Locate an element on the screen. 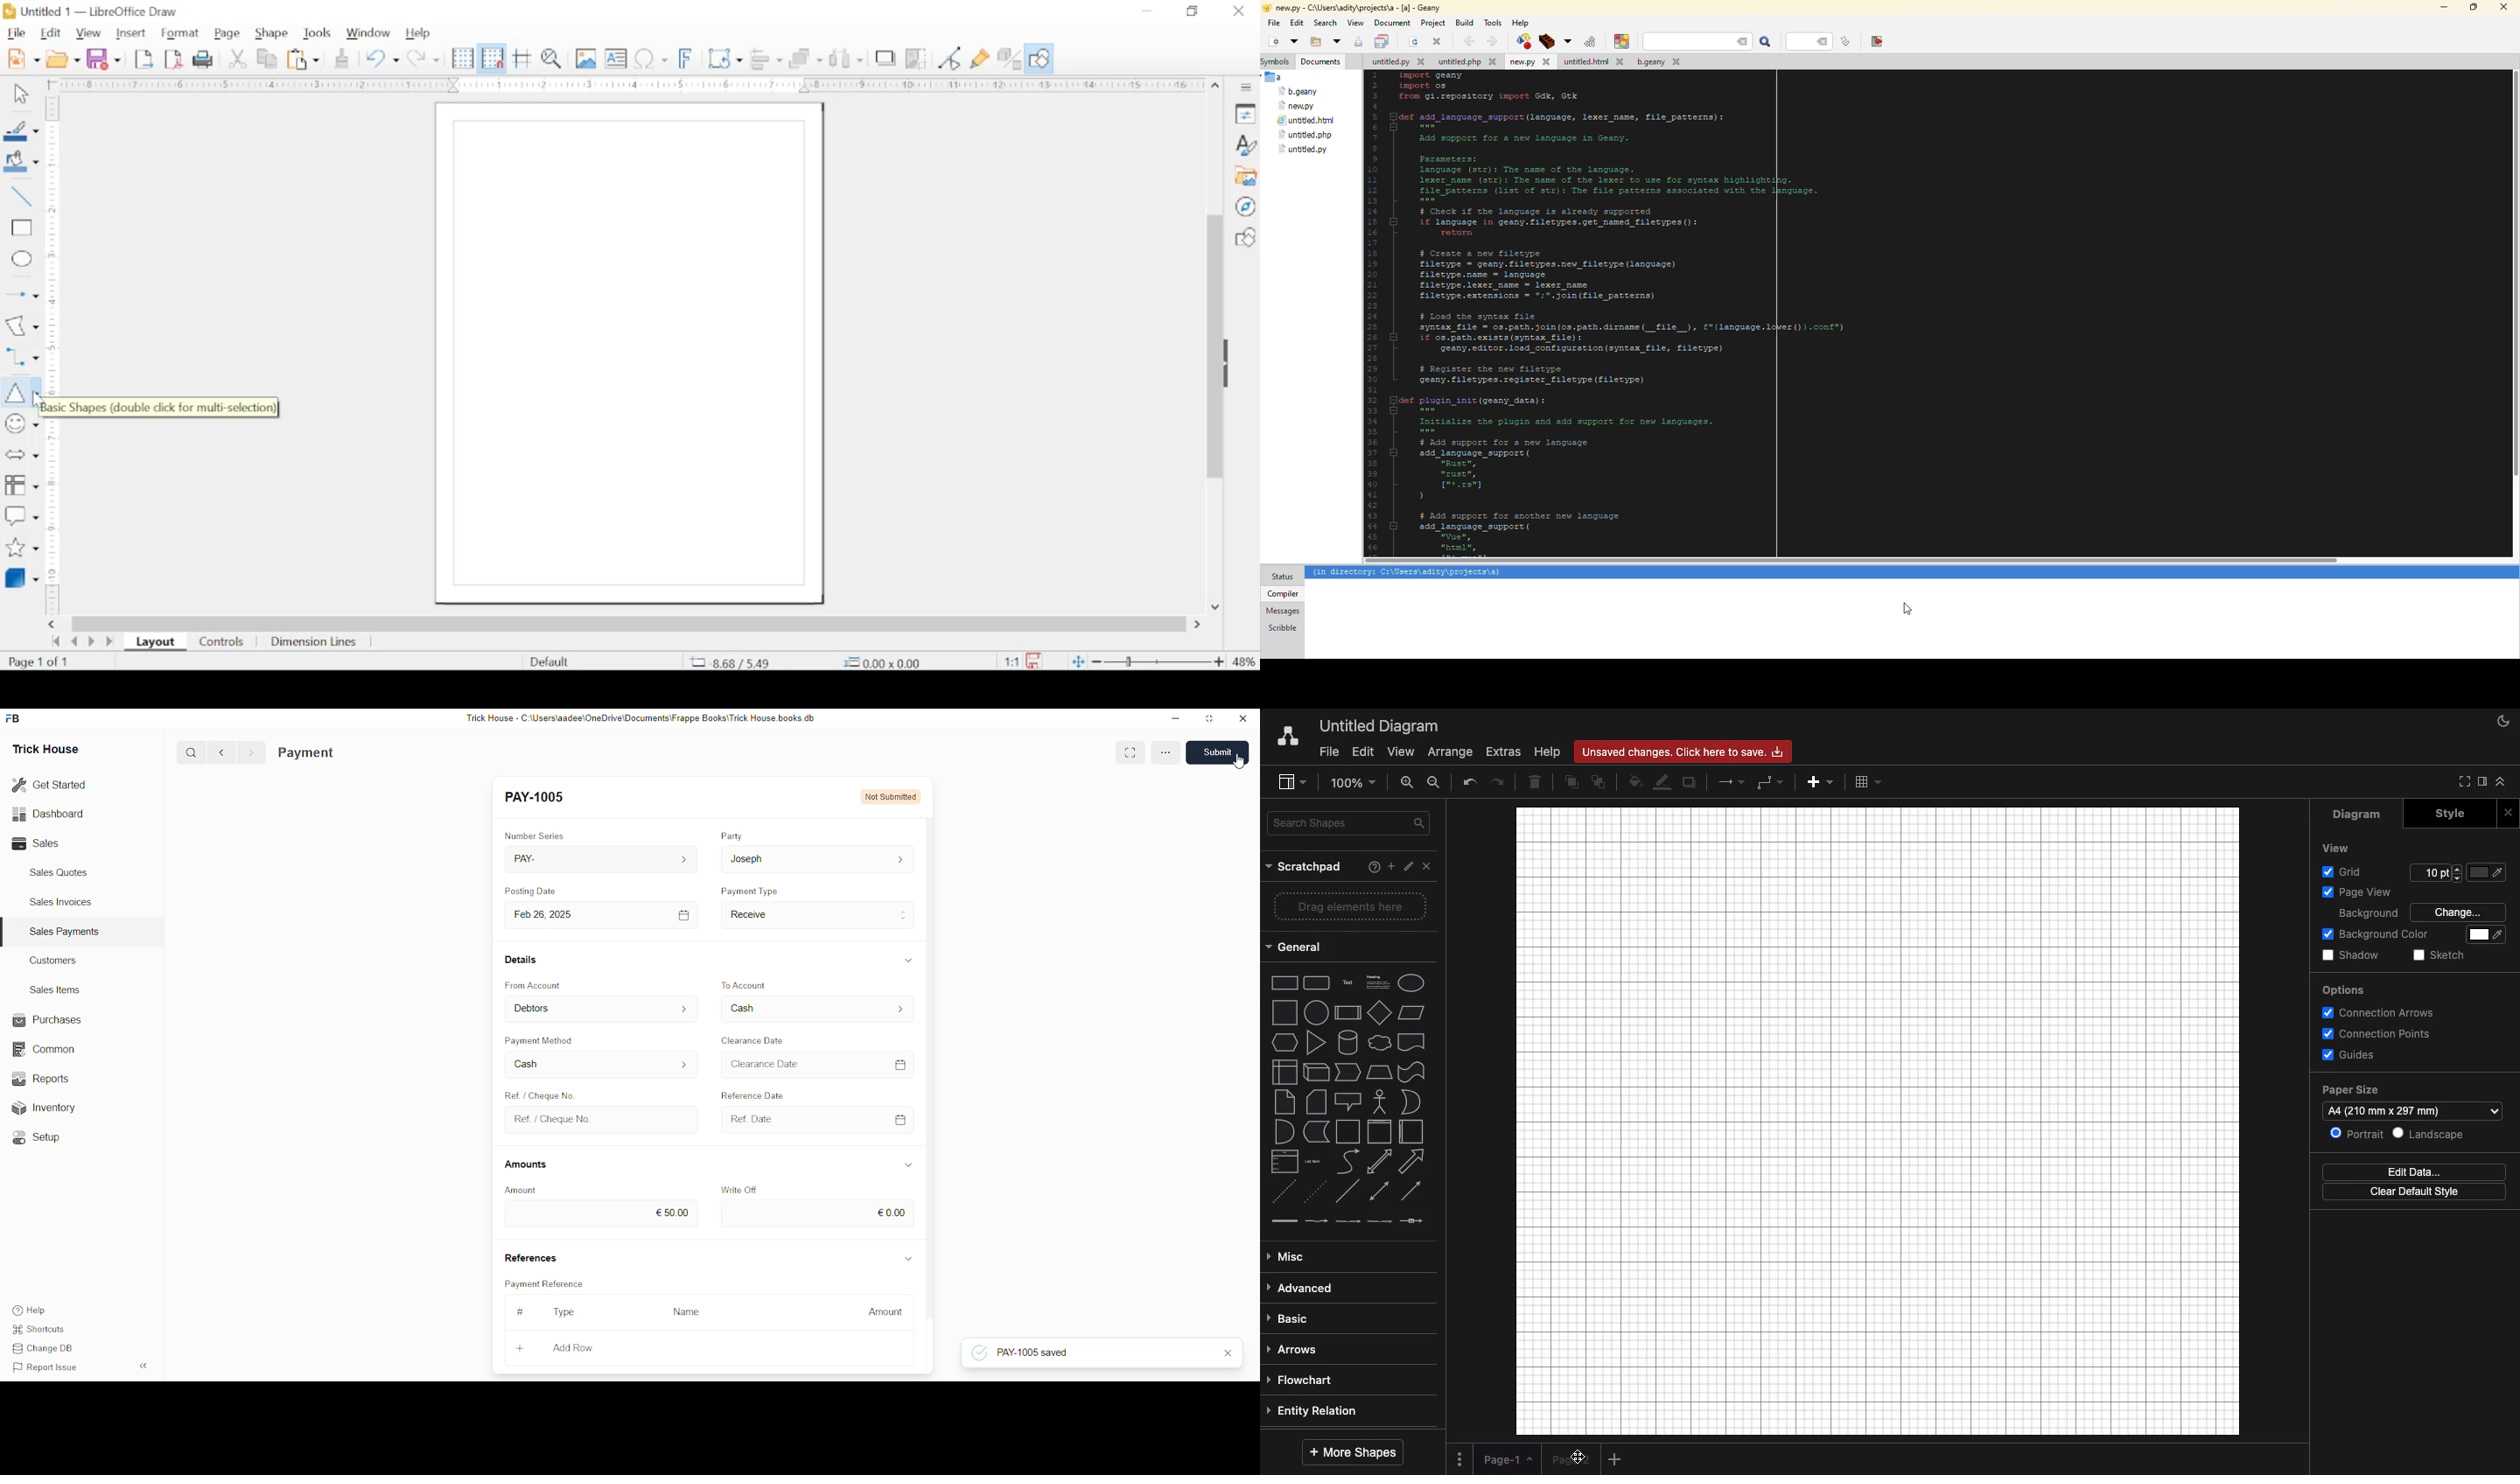 This screenshot has height=1484, width=2520. shape is located at coordinates (270, 31).